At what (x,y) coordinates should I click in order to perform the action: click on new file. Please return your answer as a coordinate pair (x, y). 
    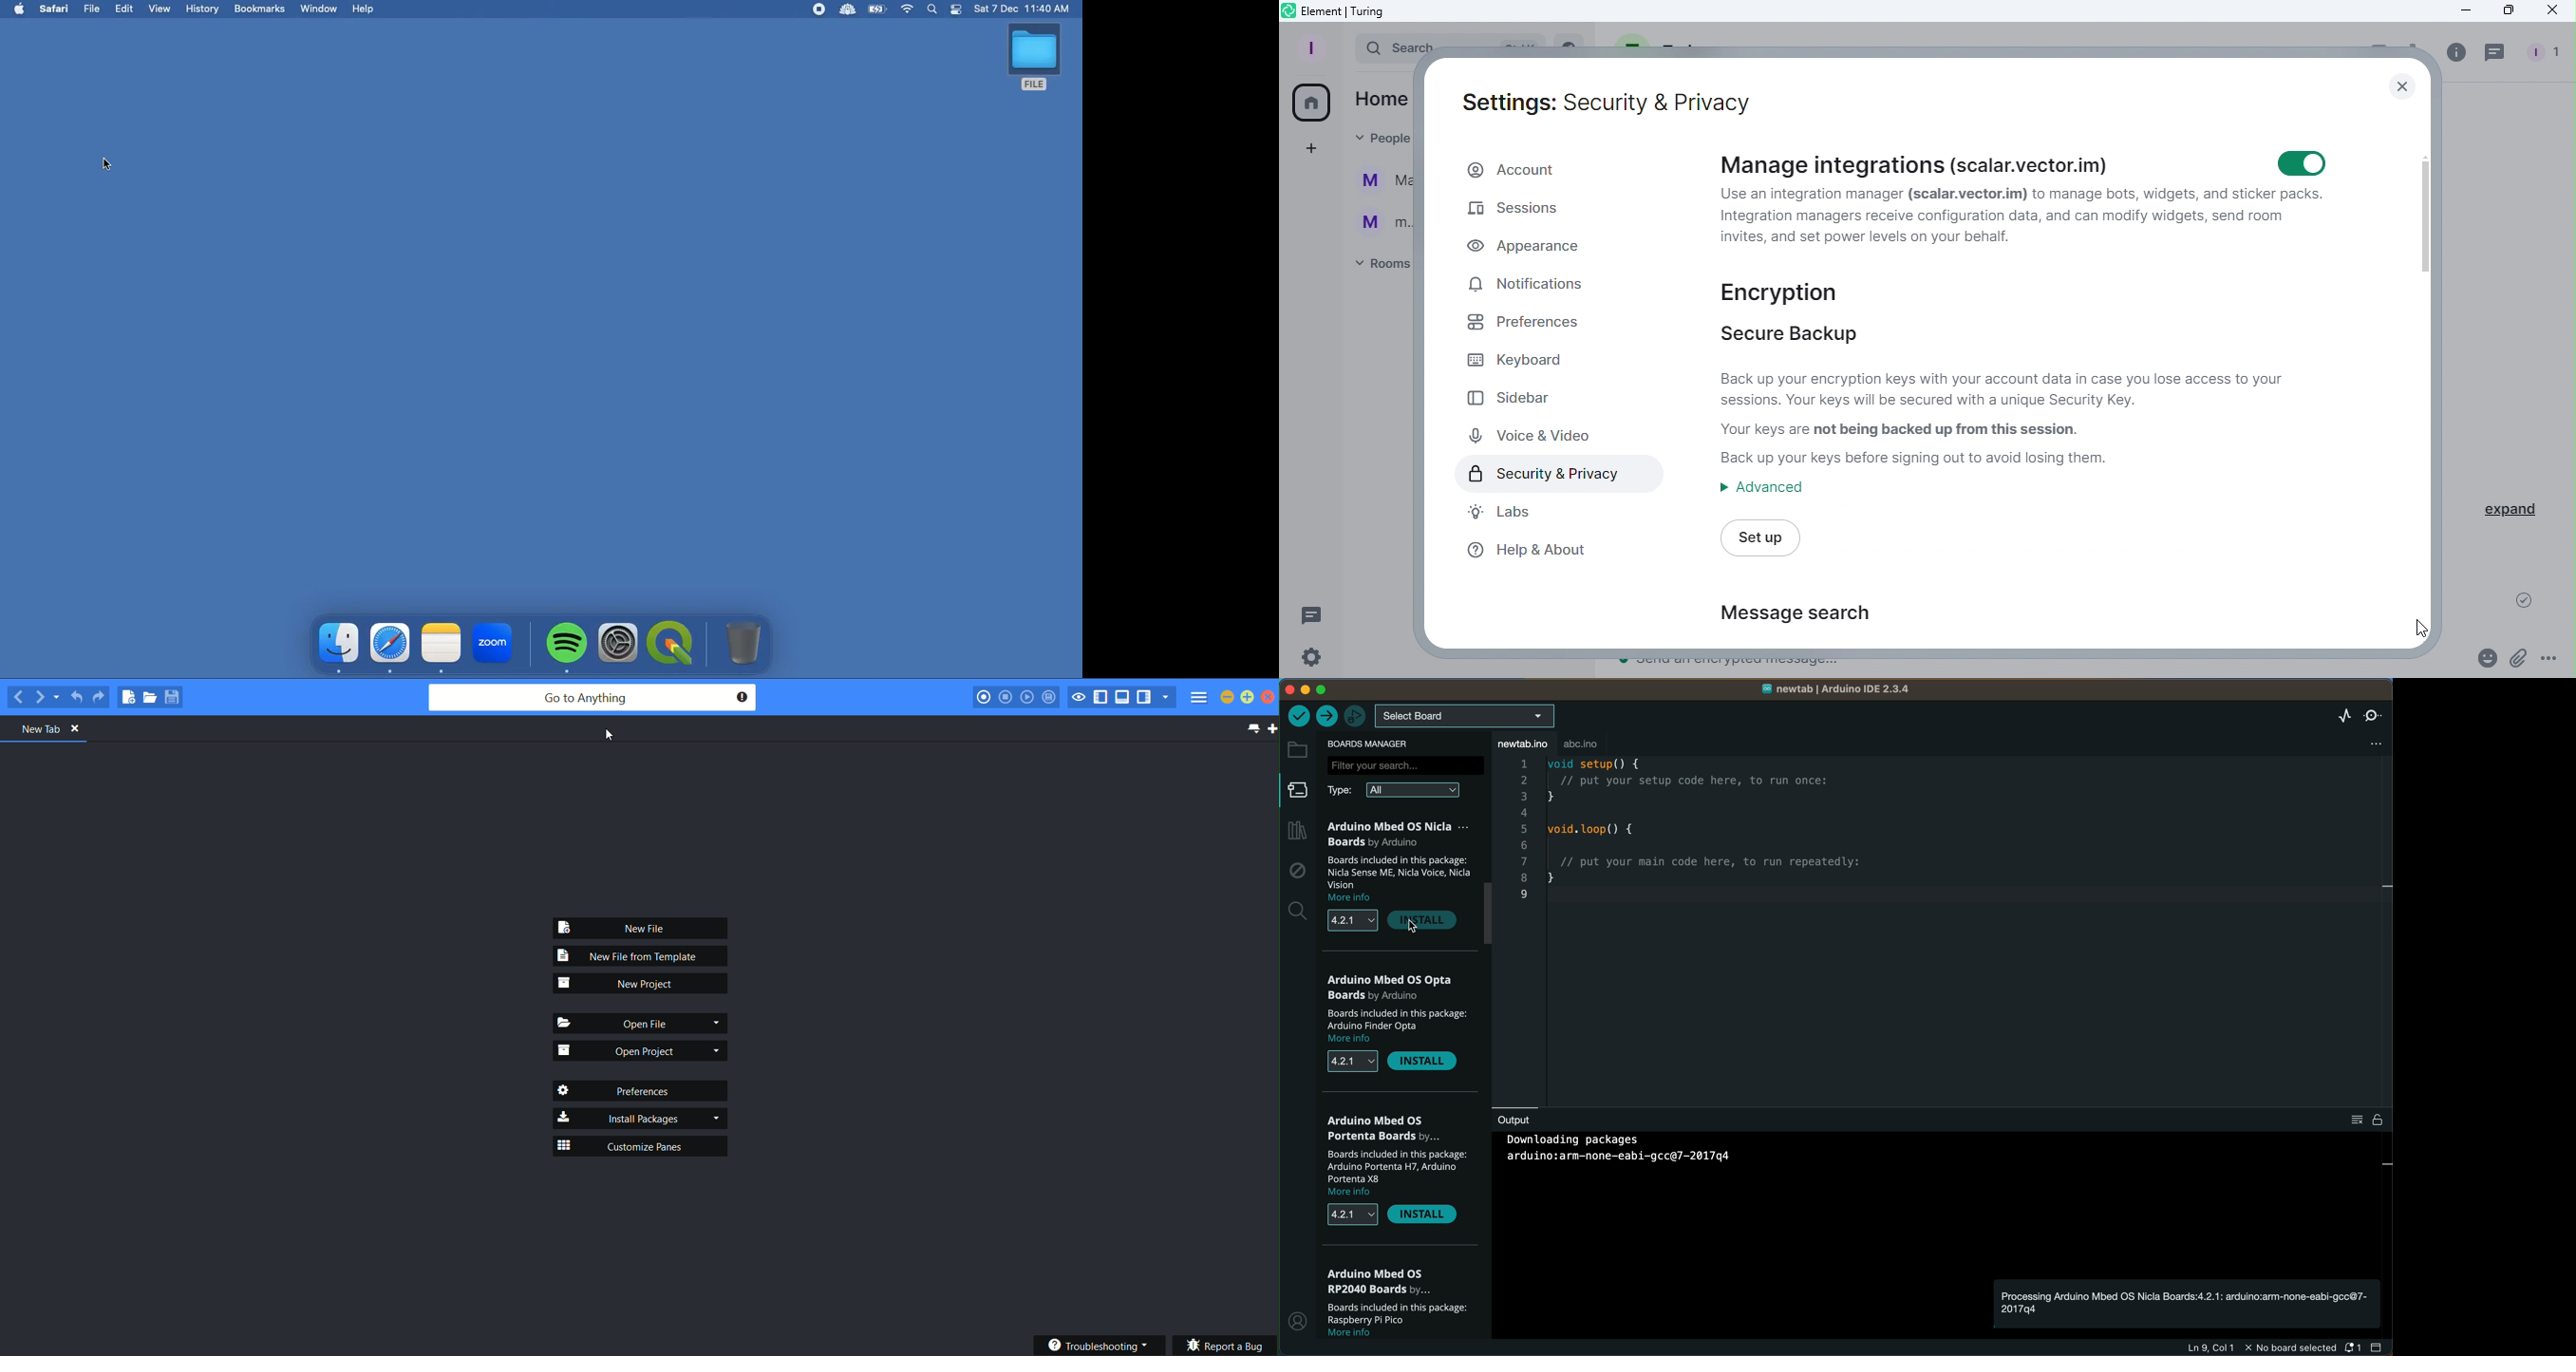
    Looking at the image, I should click on (126, 695).